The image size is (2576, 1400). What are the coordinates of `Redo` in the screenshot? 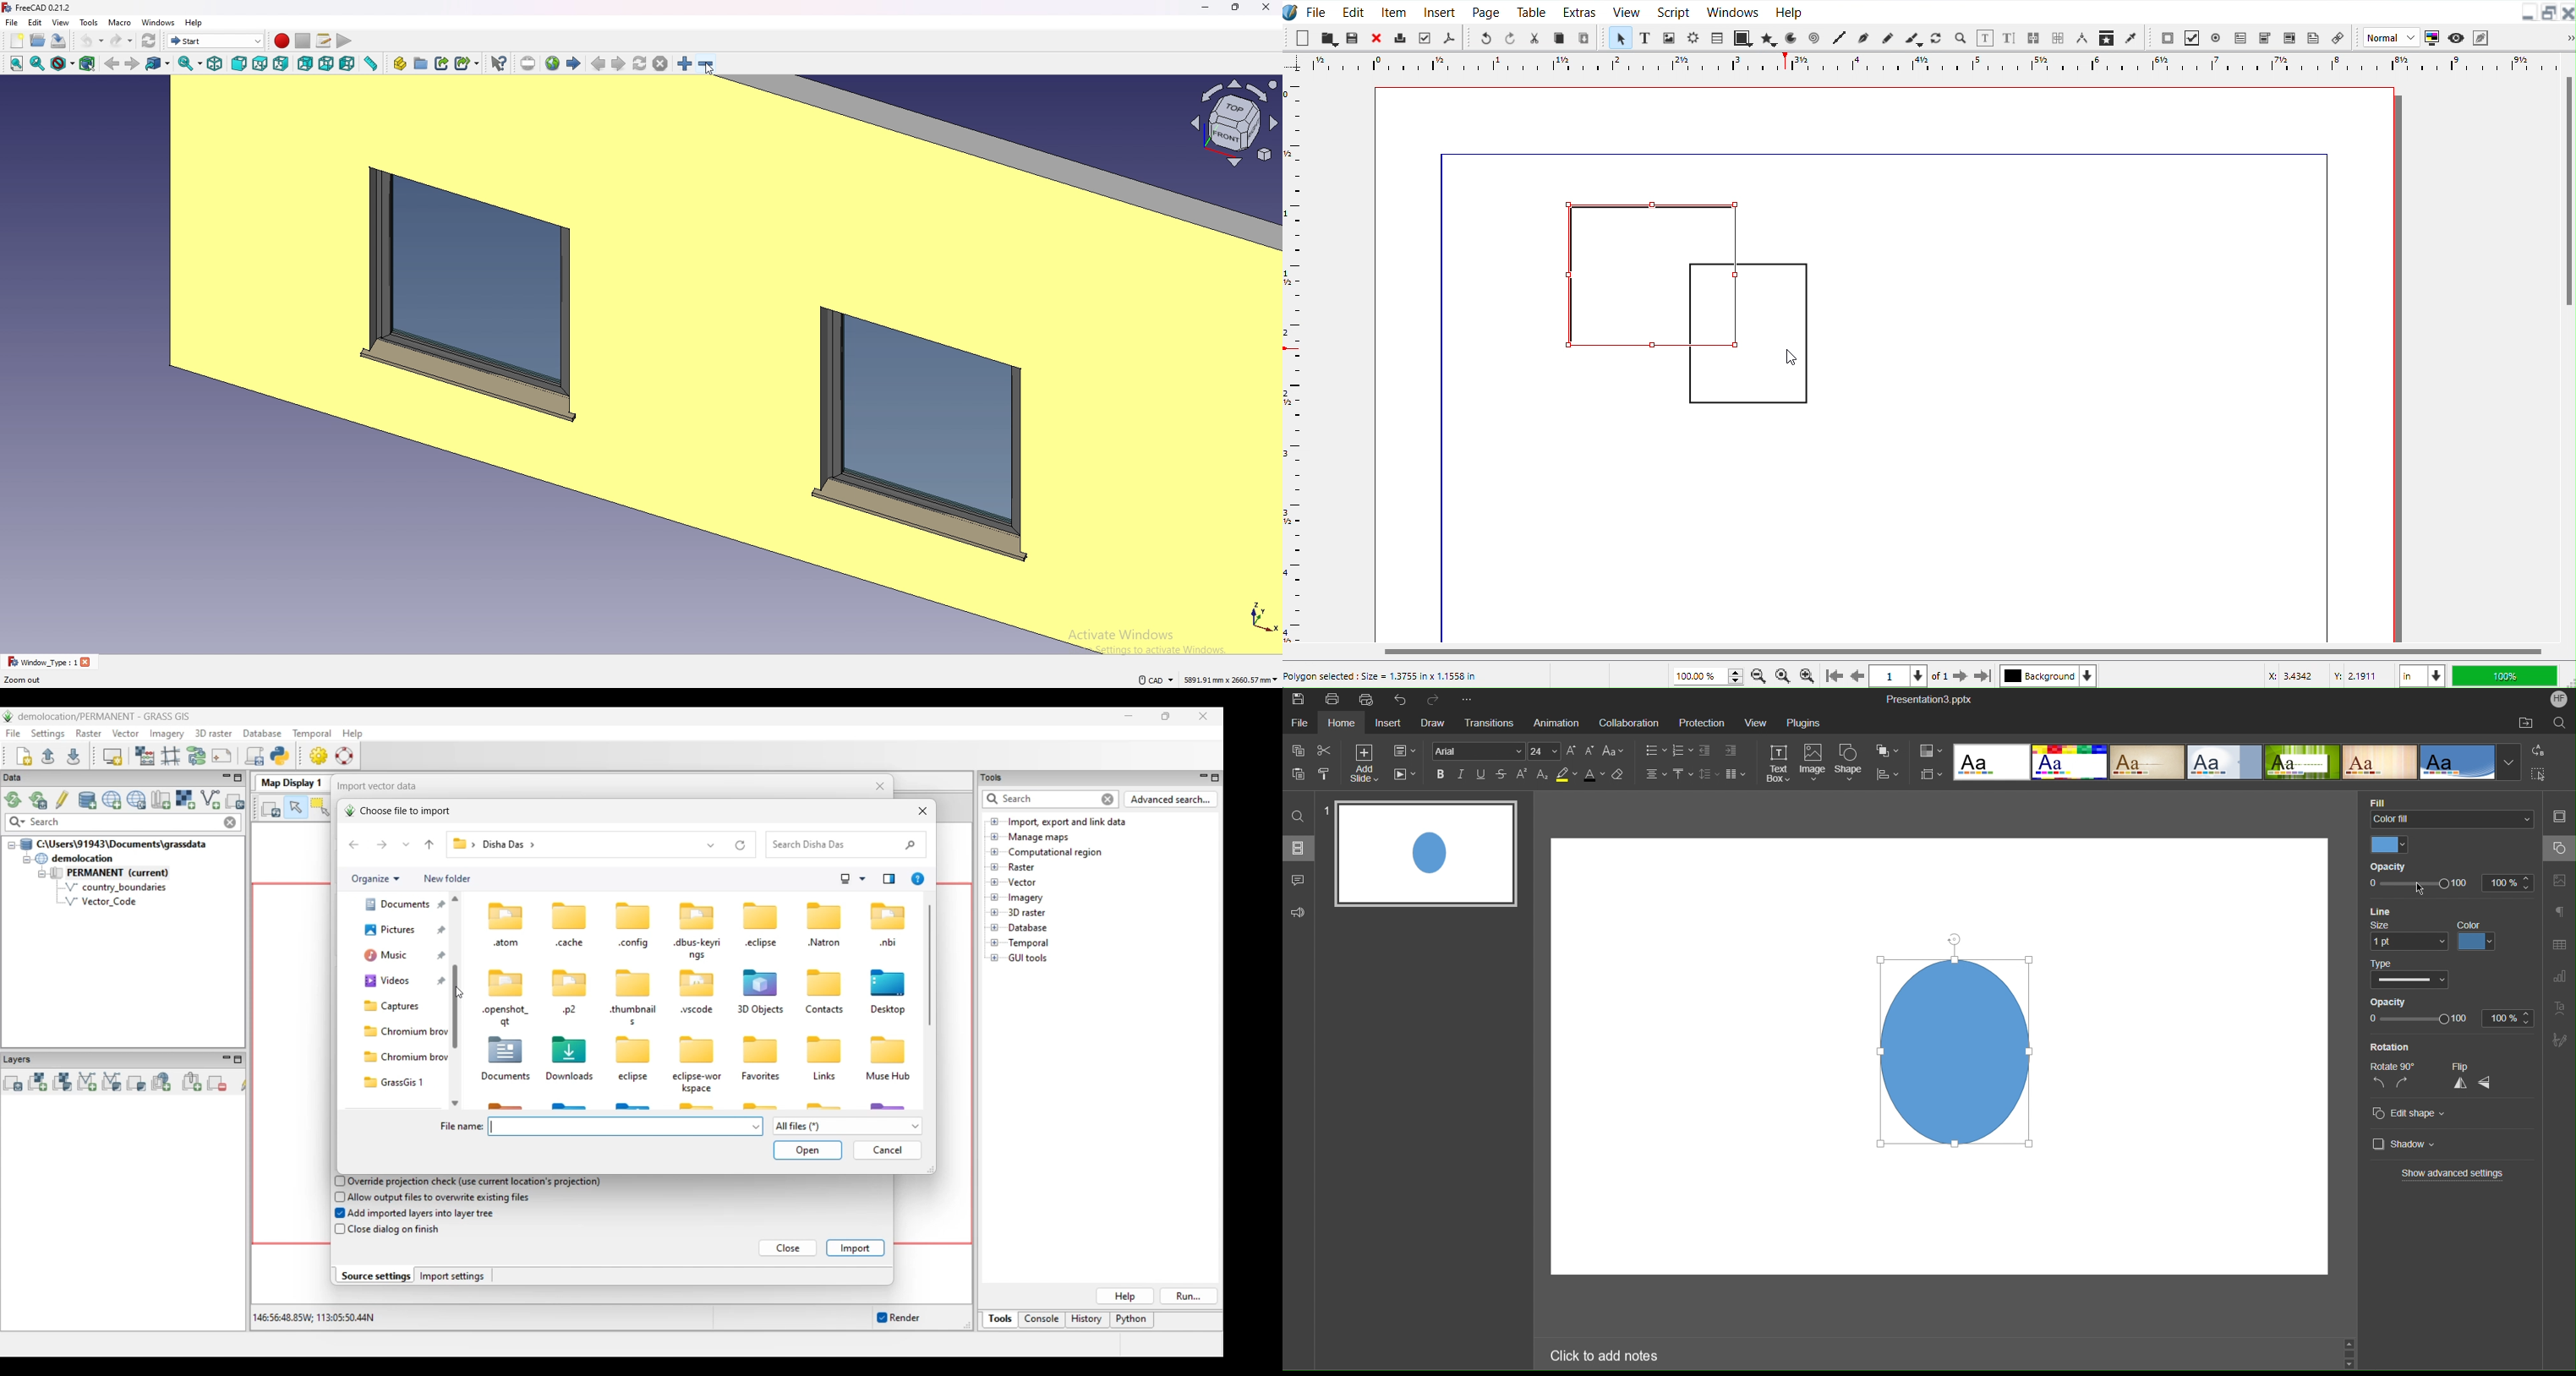 It's located at (1436, 697).